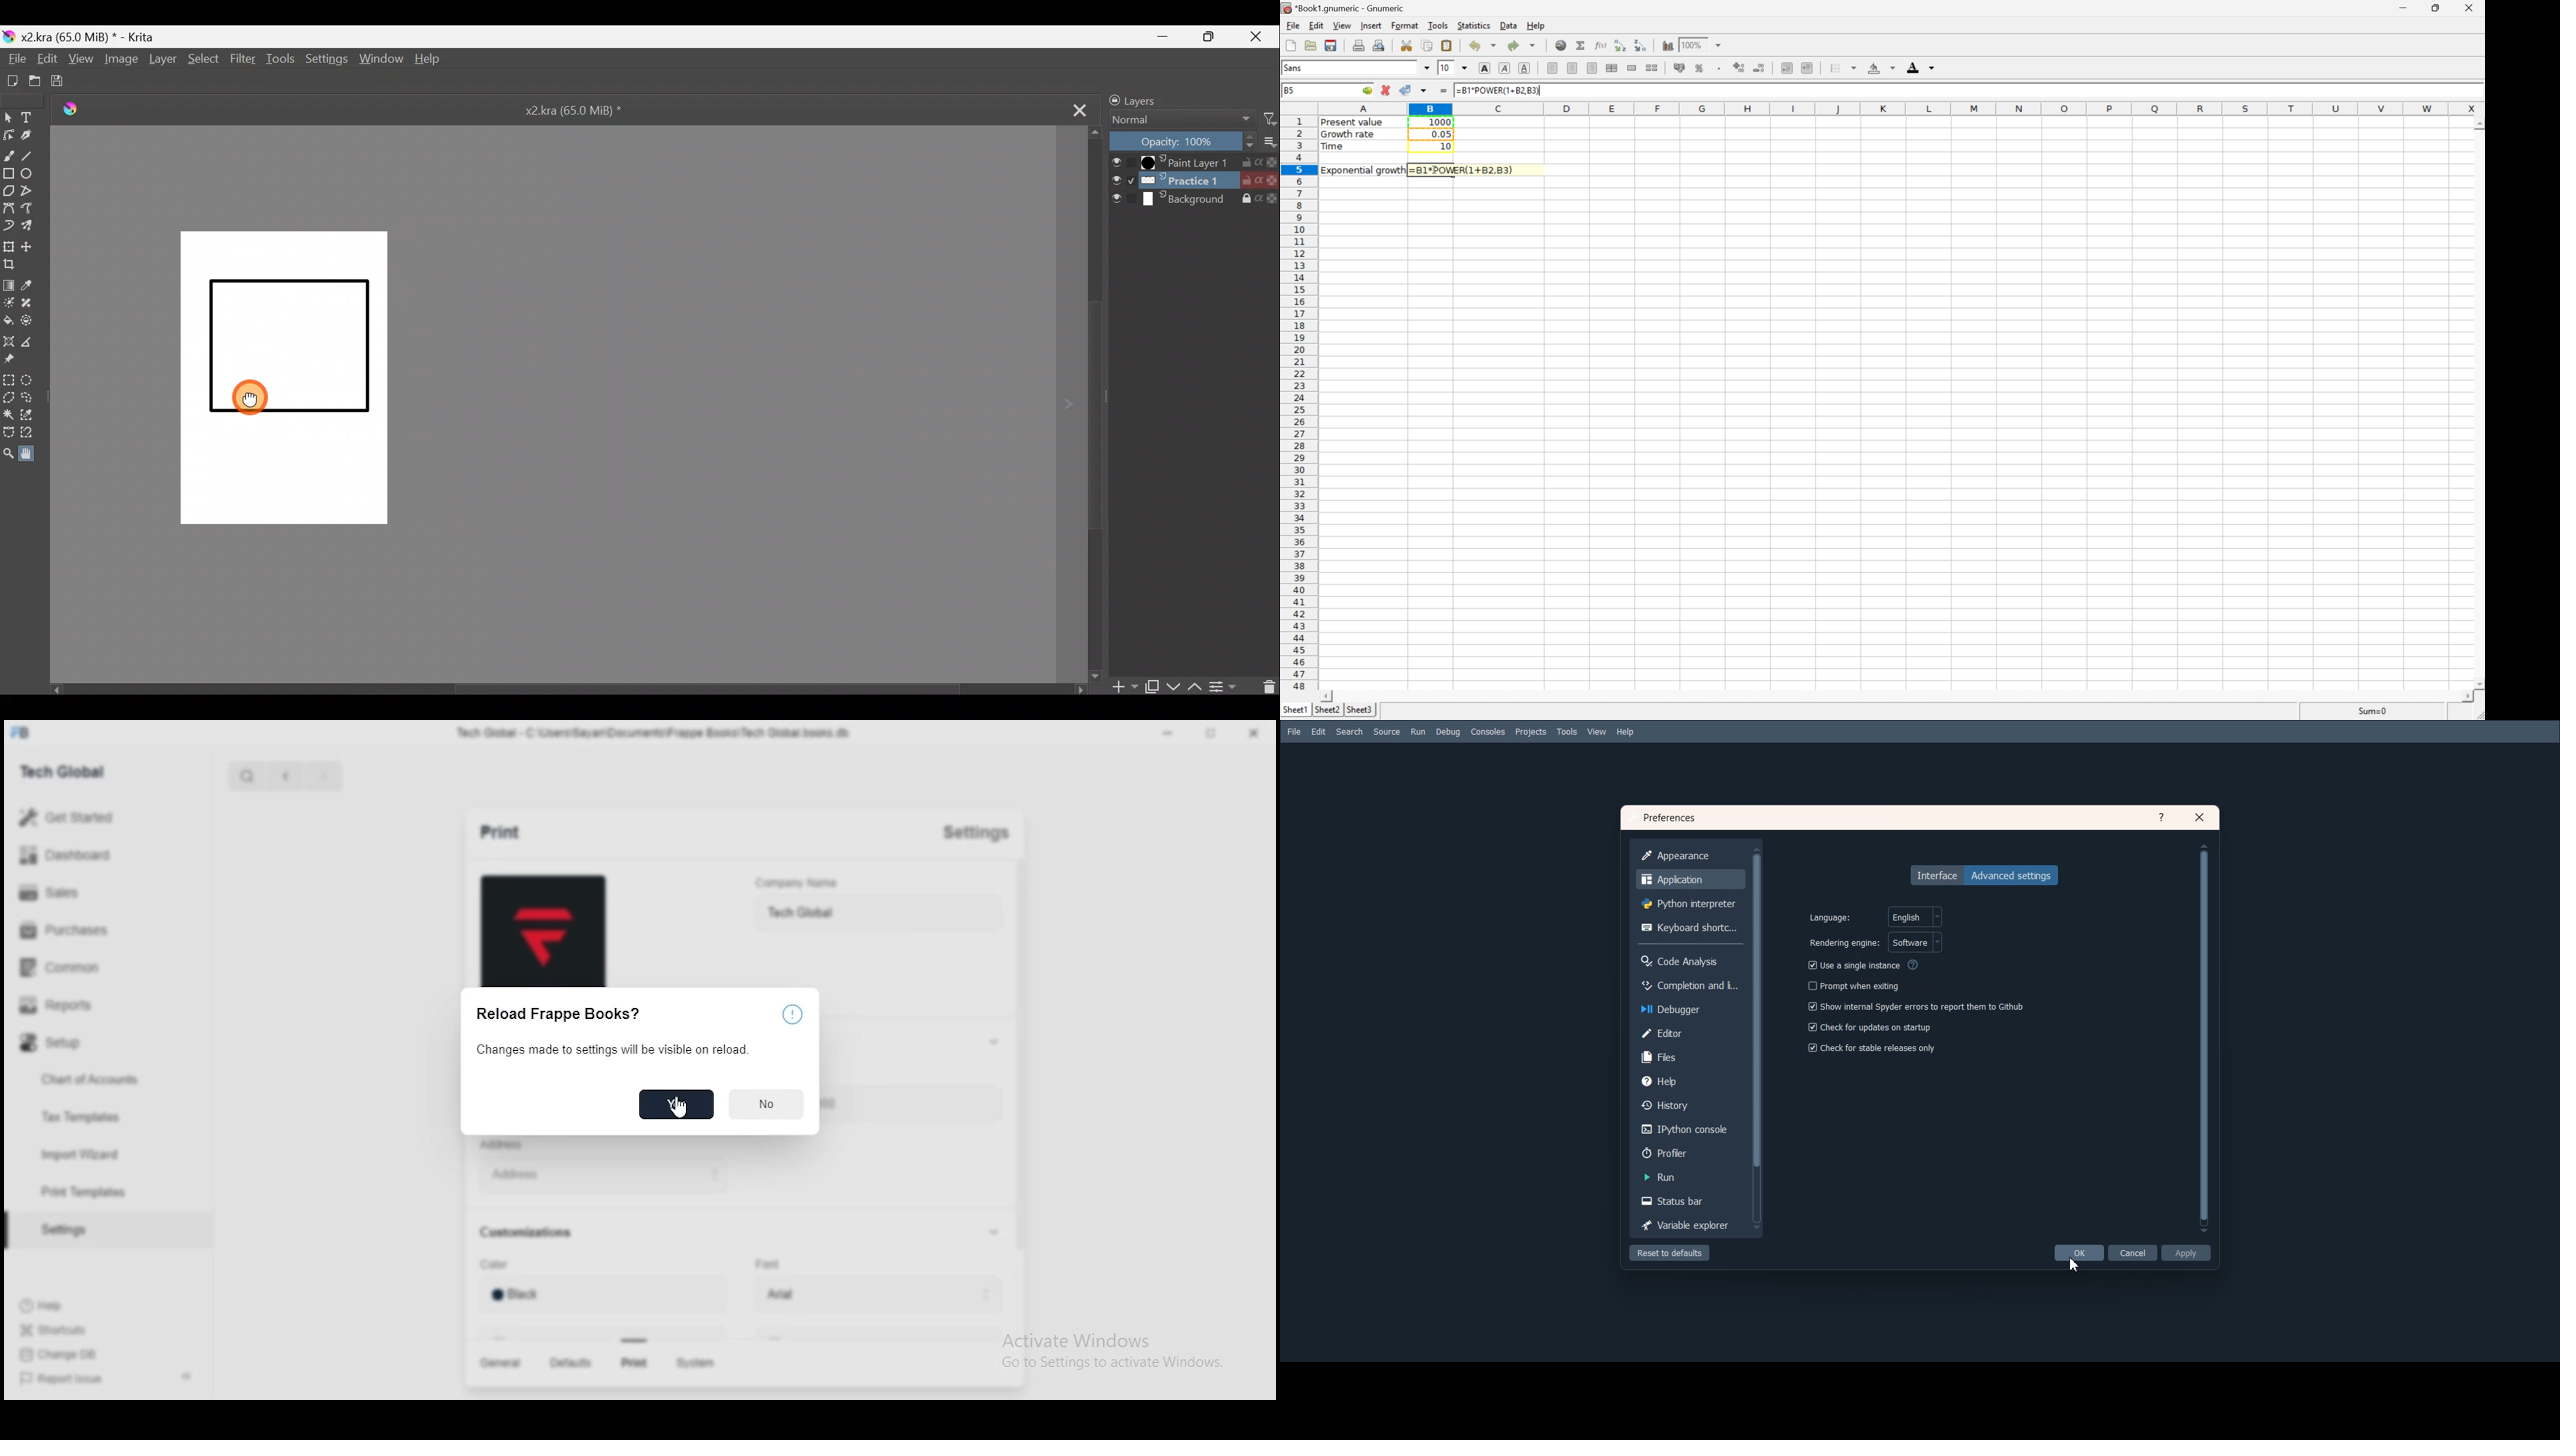 This screenshot has width=2576, height=1456. I want to click on Reload Frappe Books?, so click(564, 1016).